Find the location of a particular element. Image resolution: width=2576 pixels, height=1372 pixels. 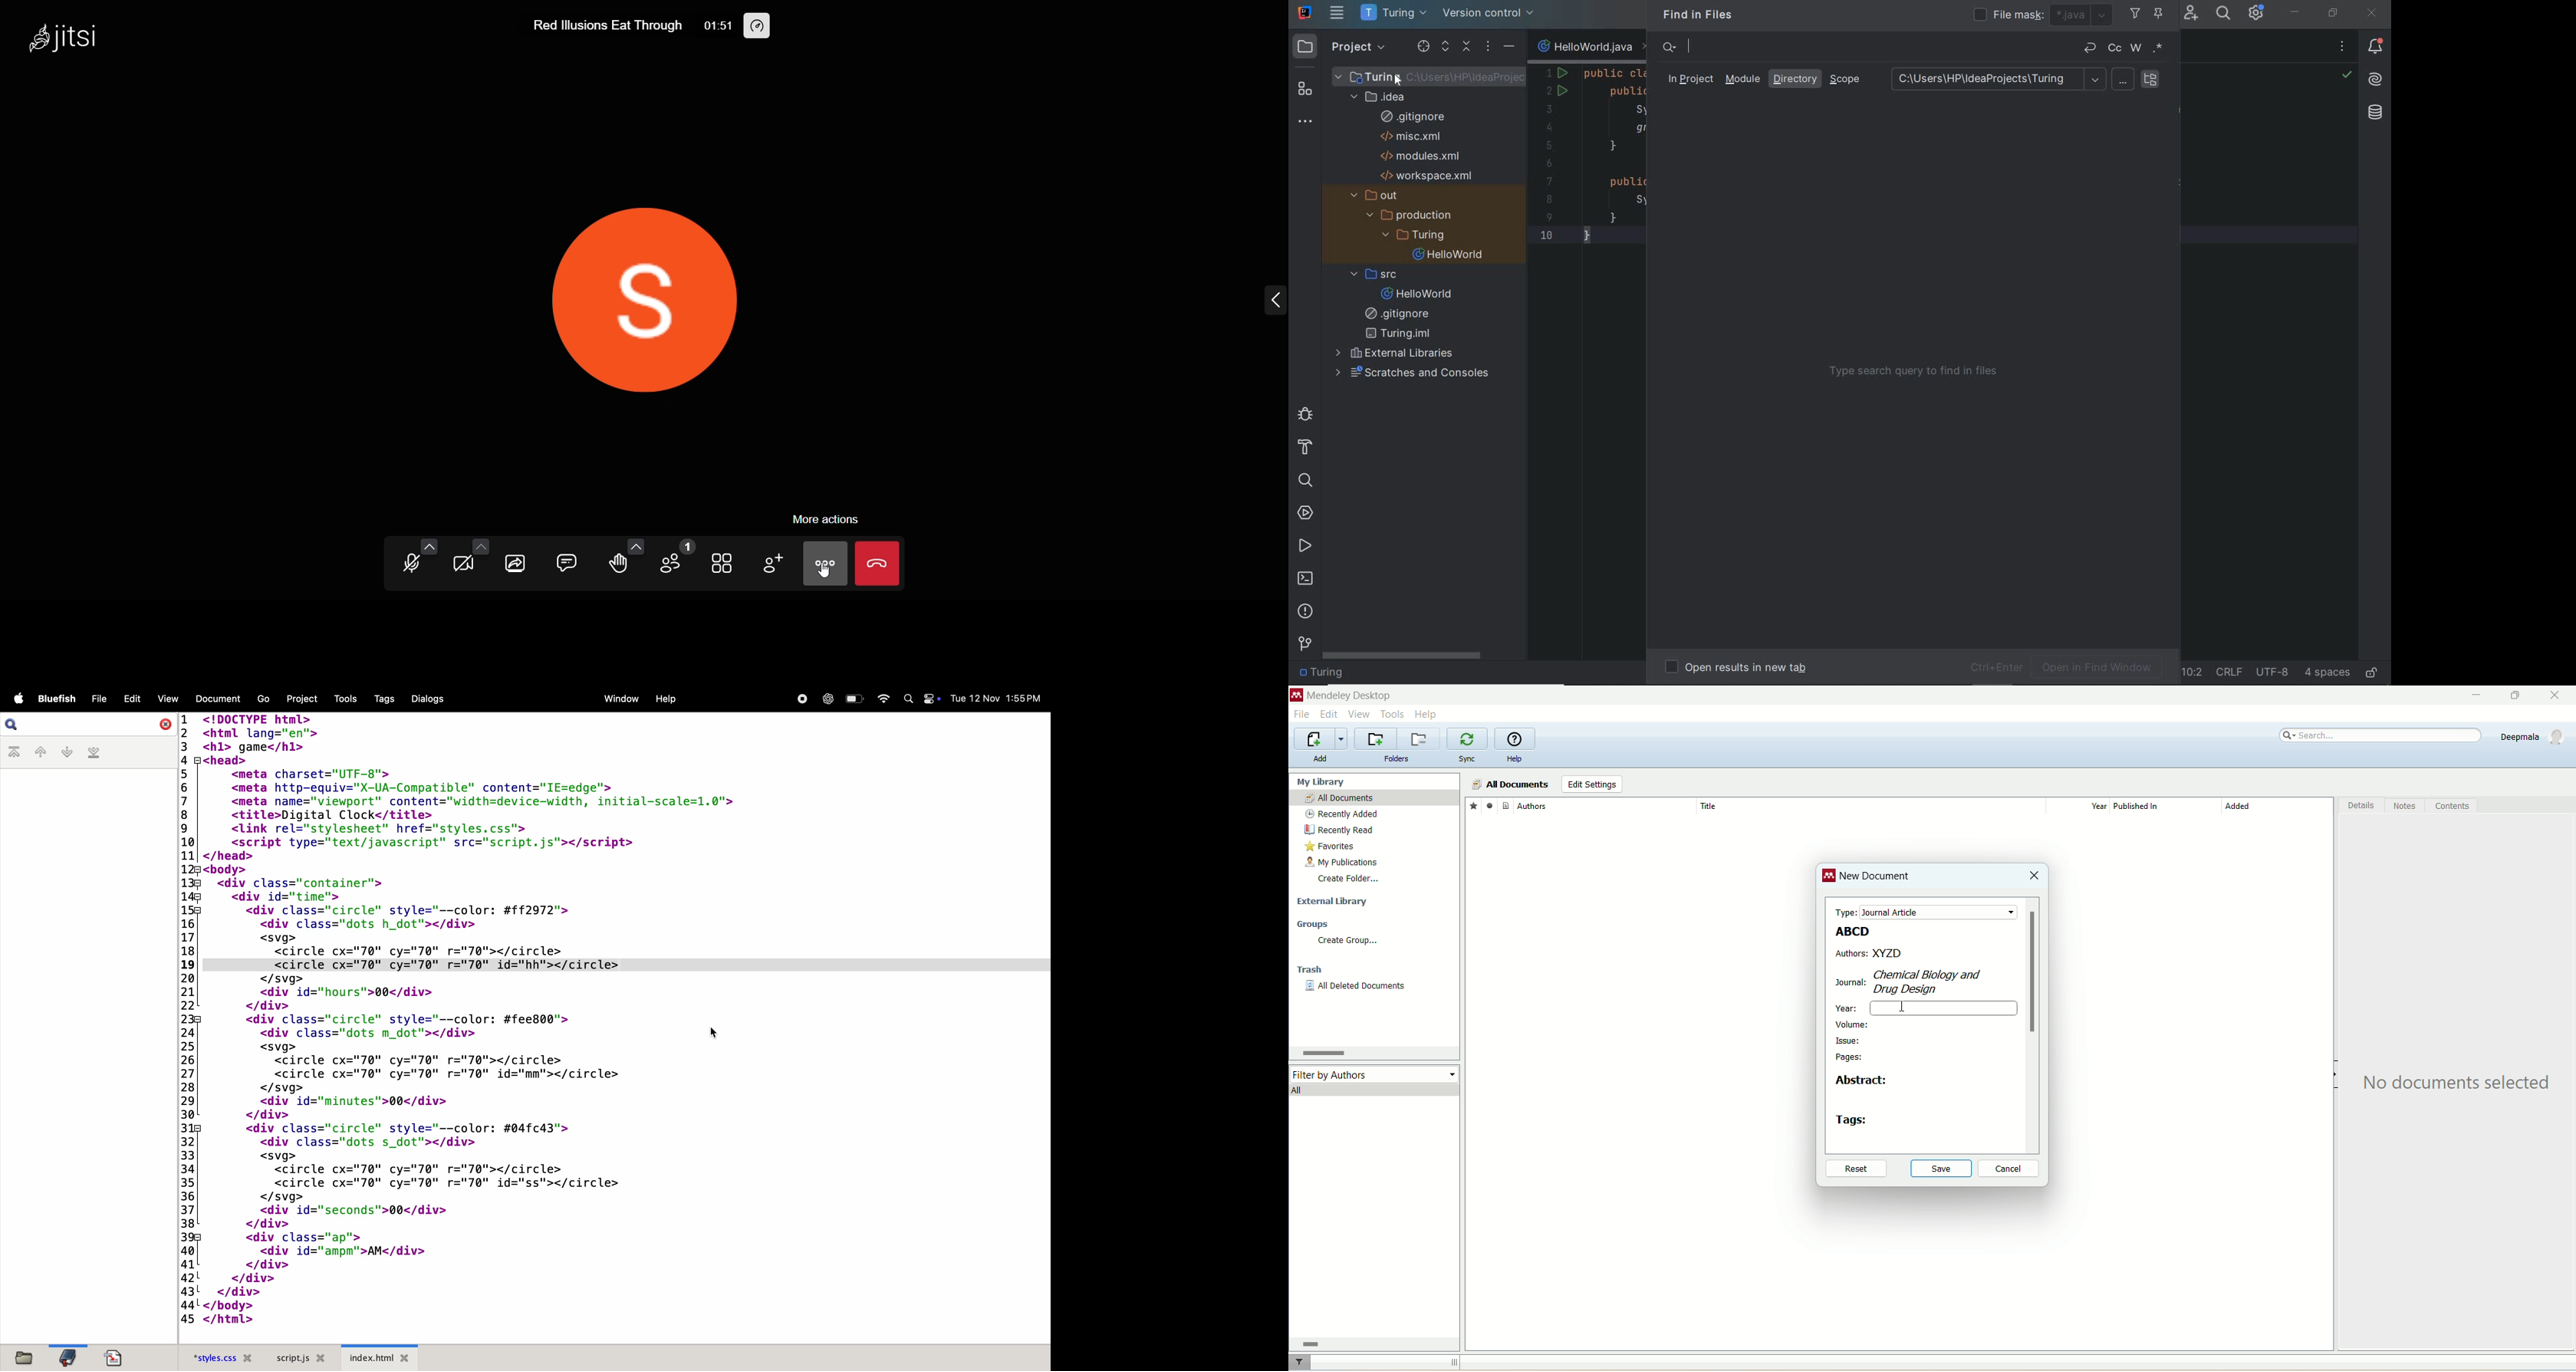

files is located at coordinates (26, 1356).